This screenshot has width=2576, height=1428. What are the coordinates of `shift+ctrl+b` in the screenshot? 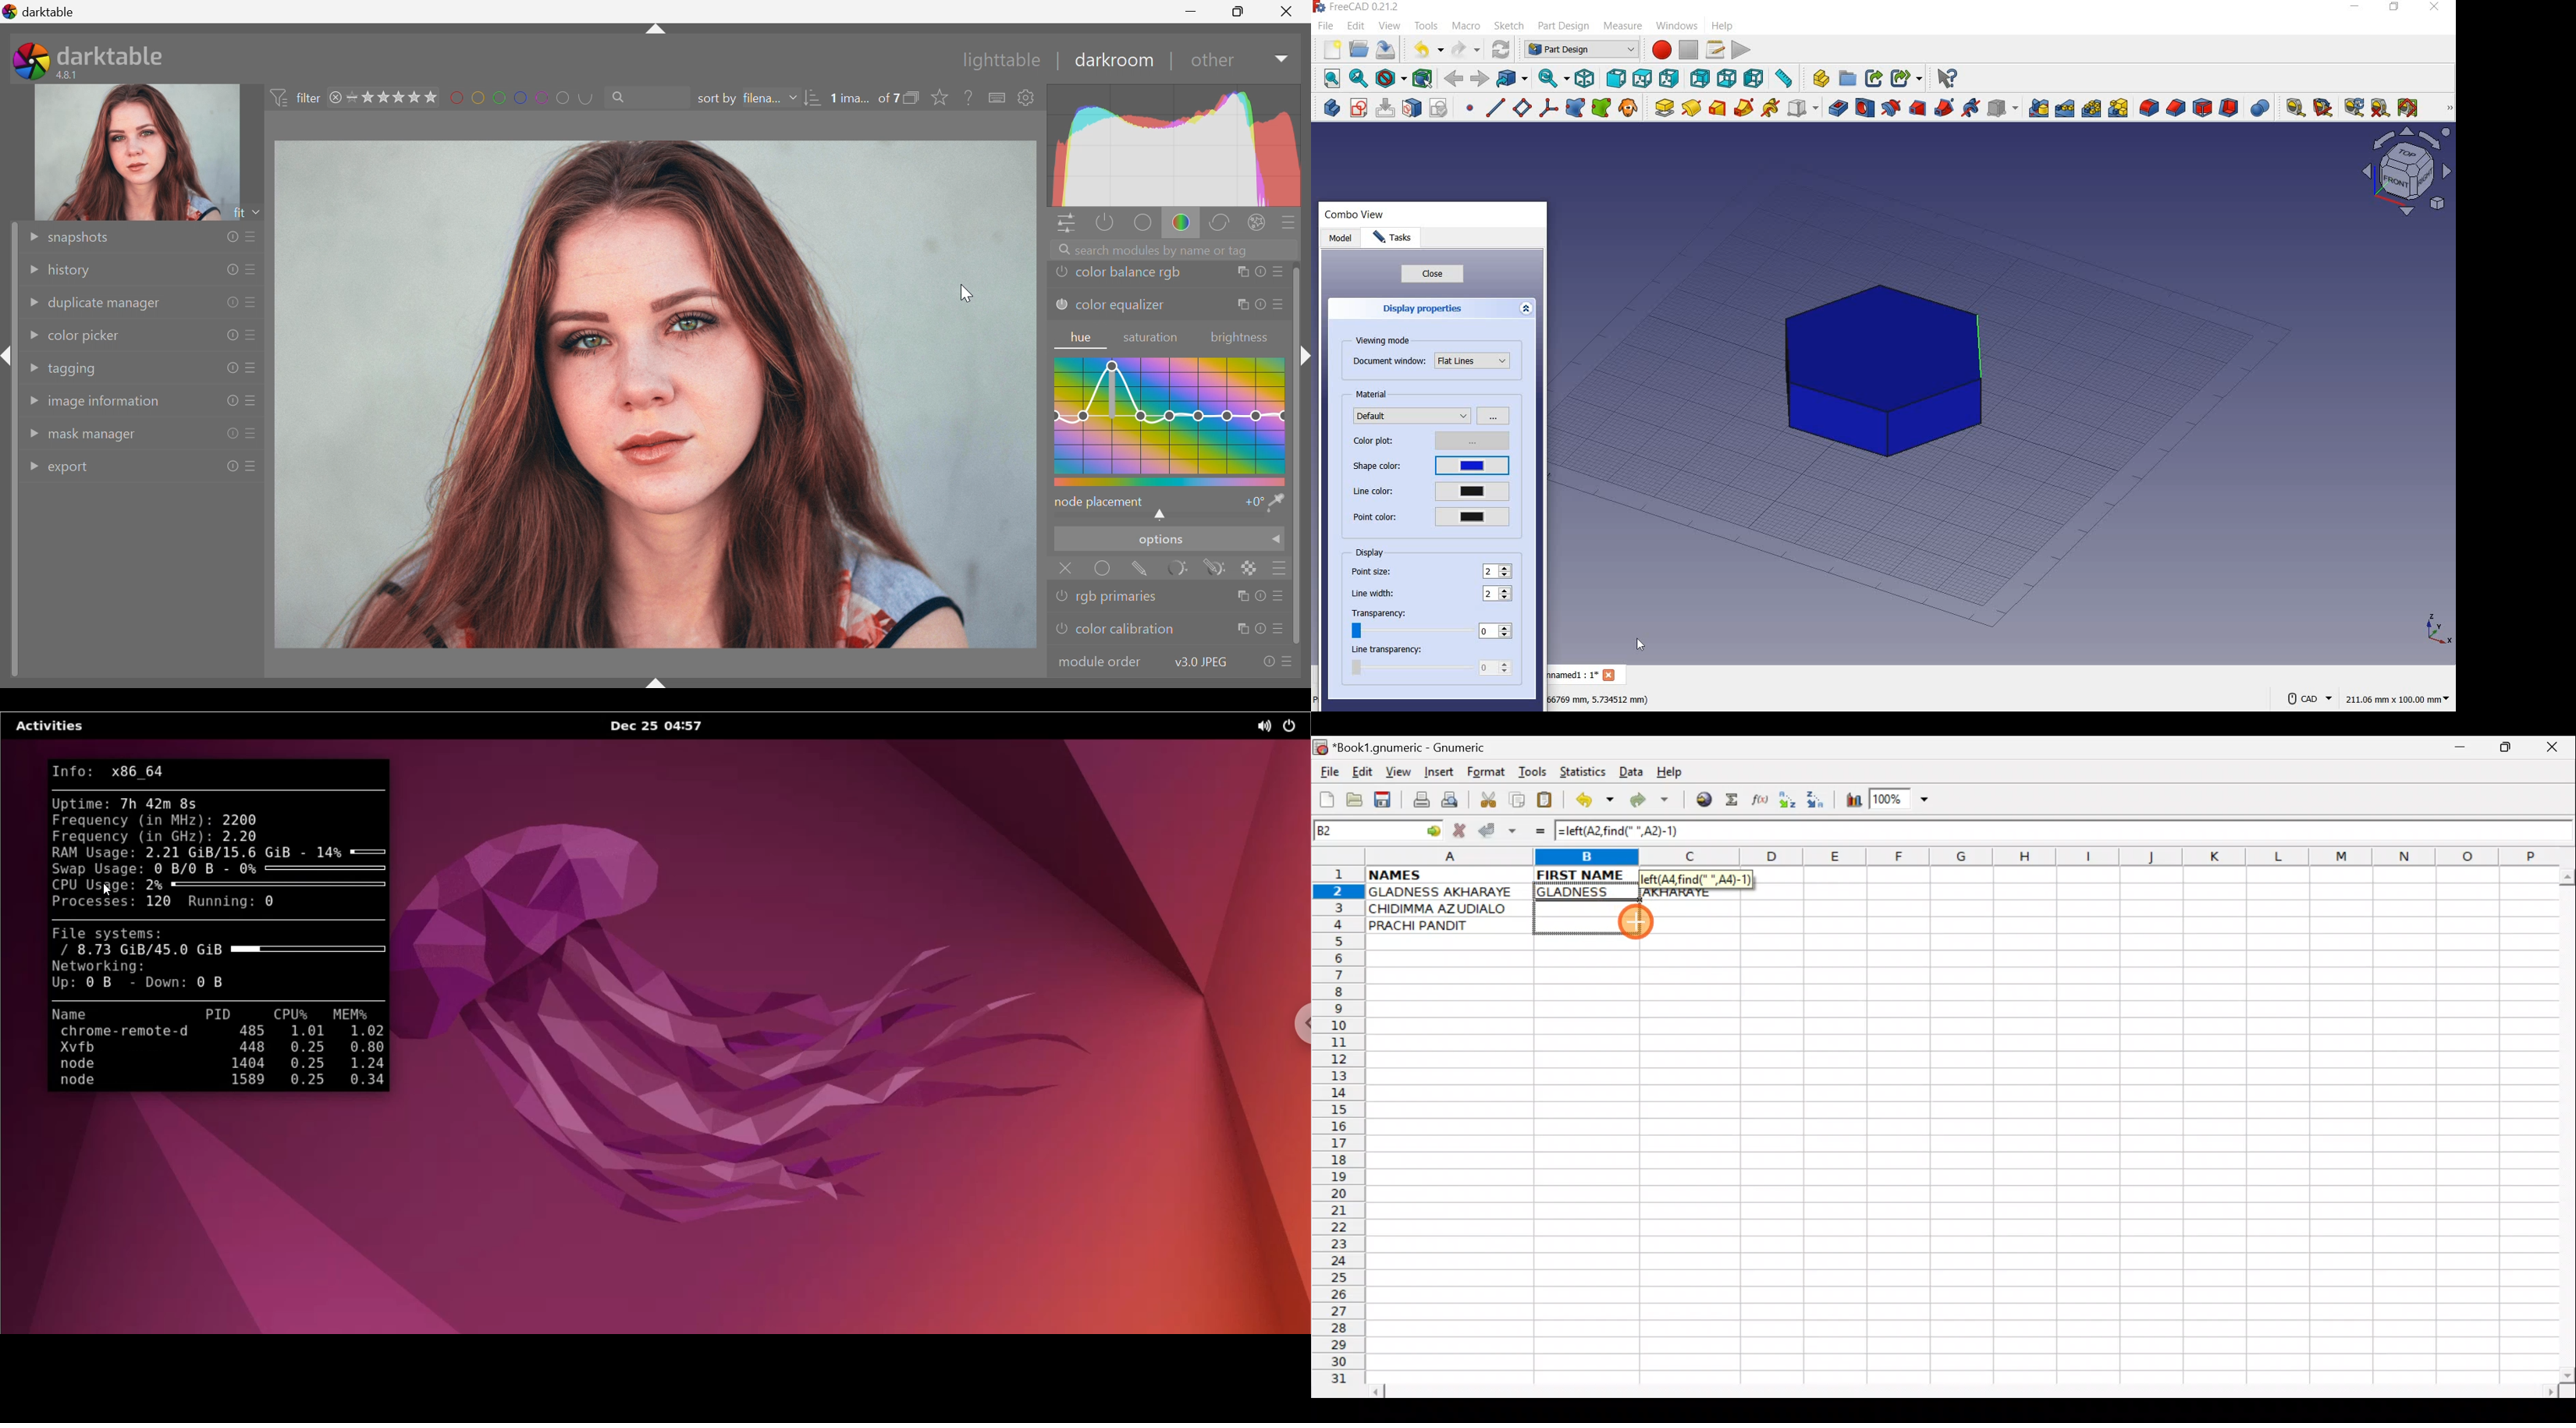 It's located at (657, 680).